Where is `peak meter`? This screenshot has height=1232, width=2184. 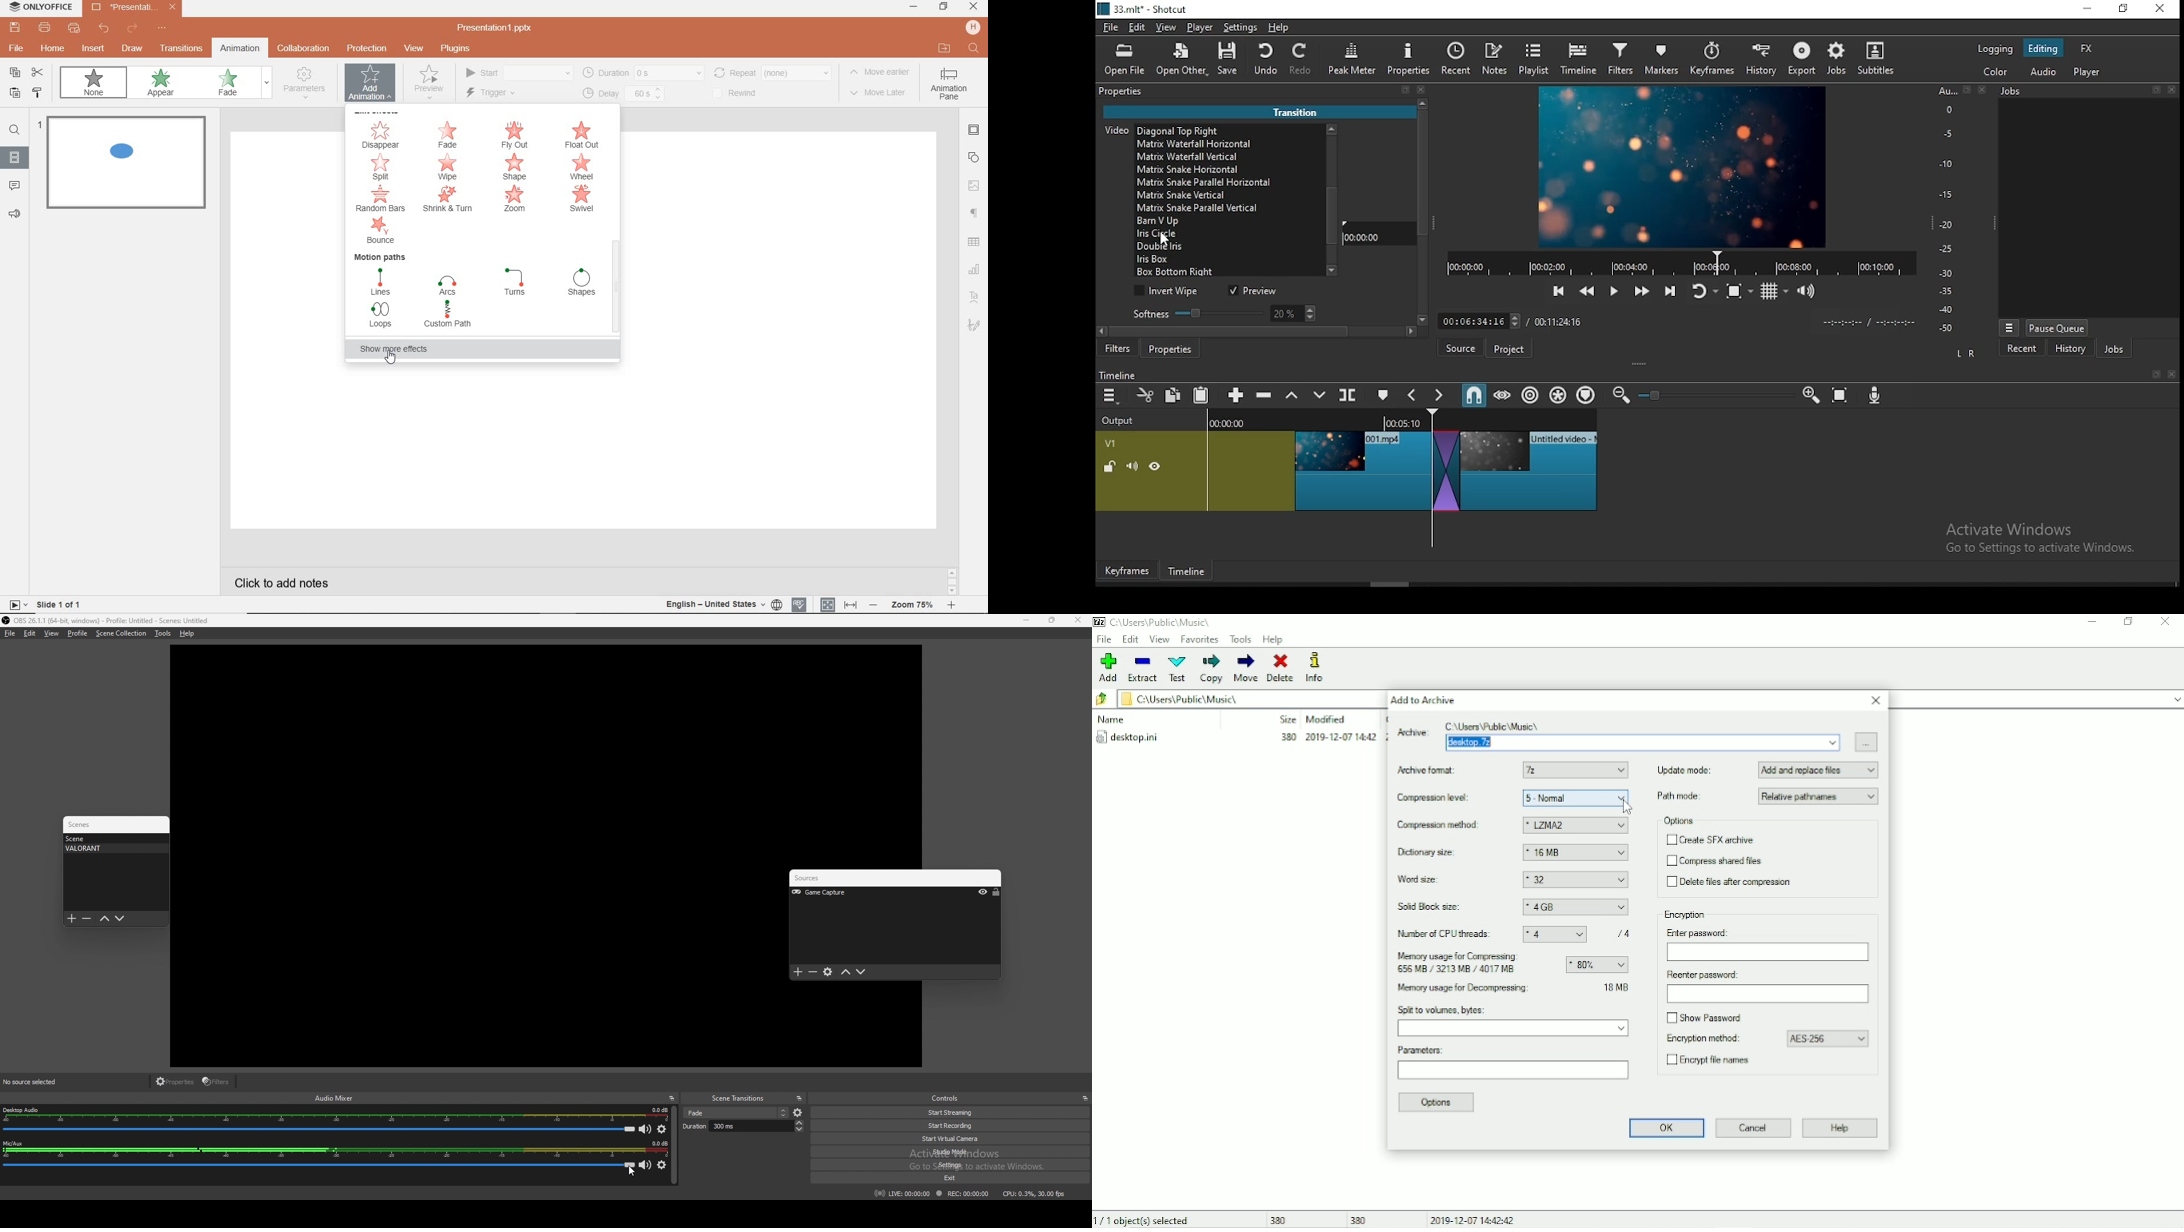
peak meter is located at coordinates (1354, 58).